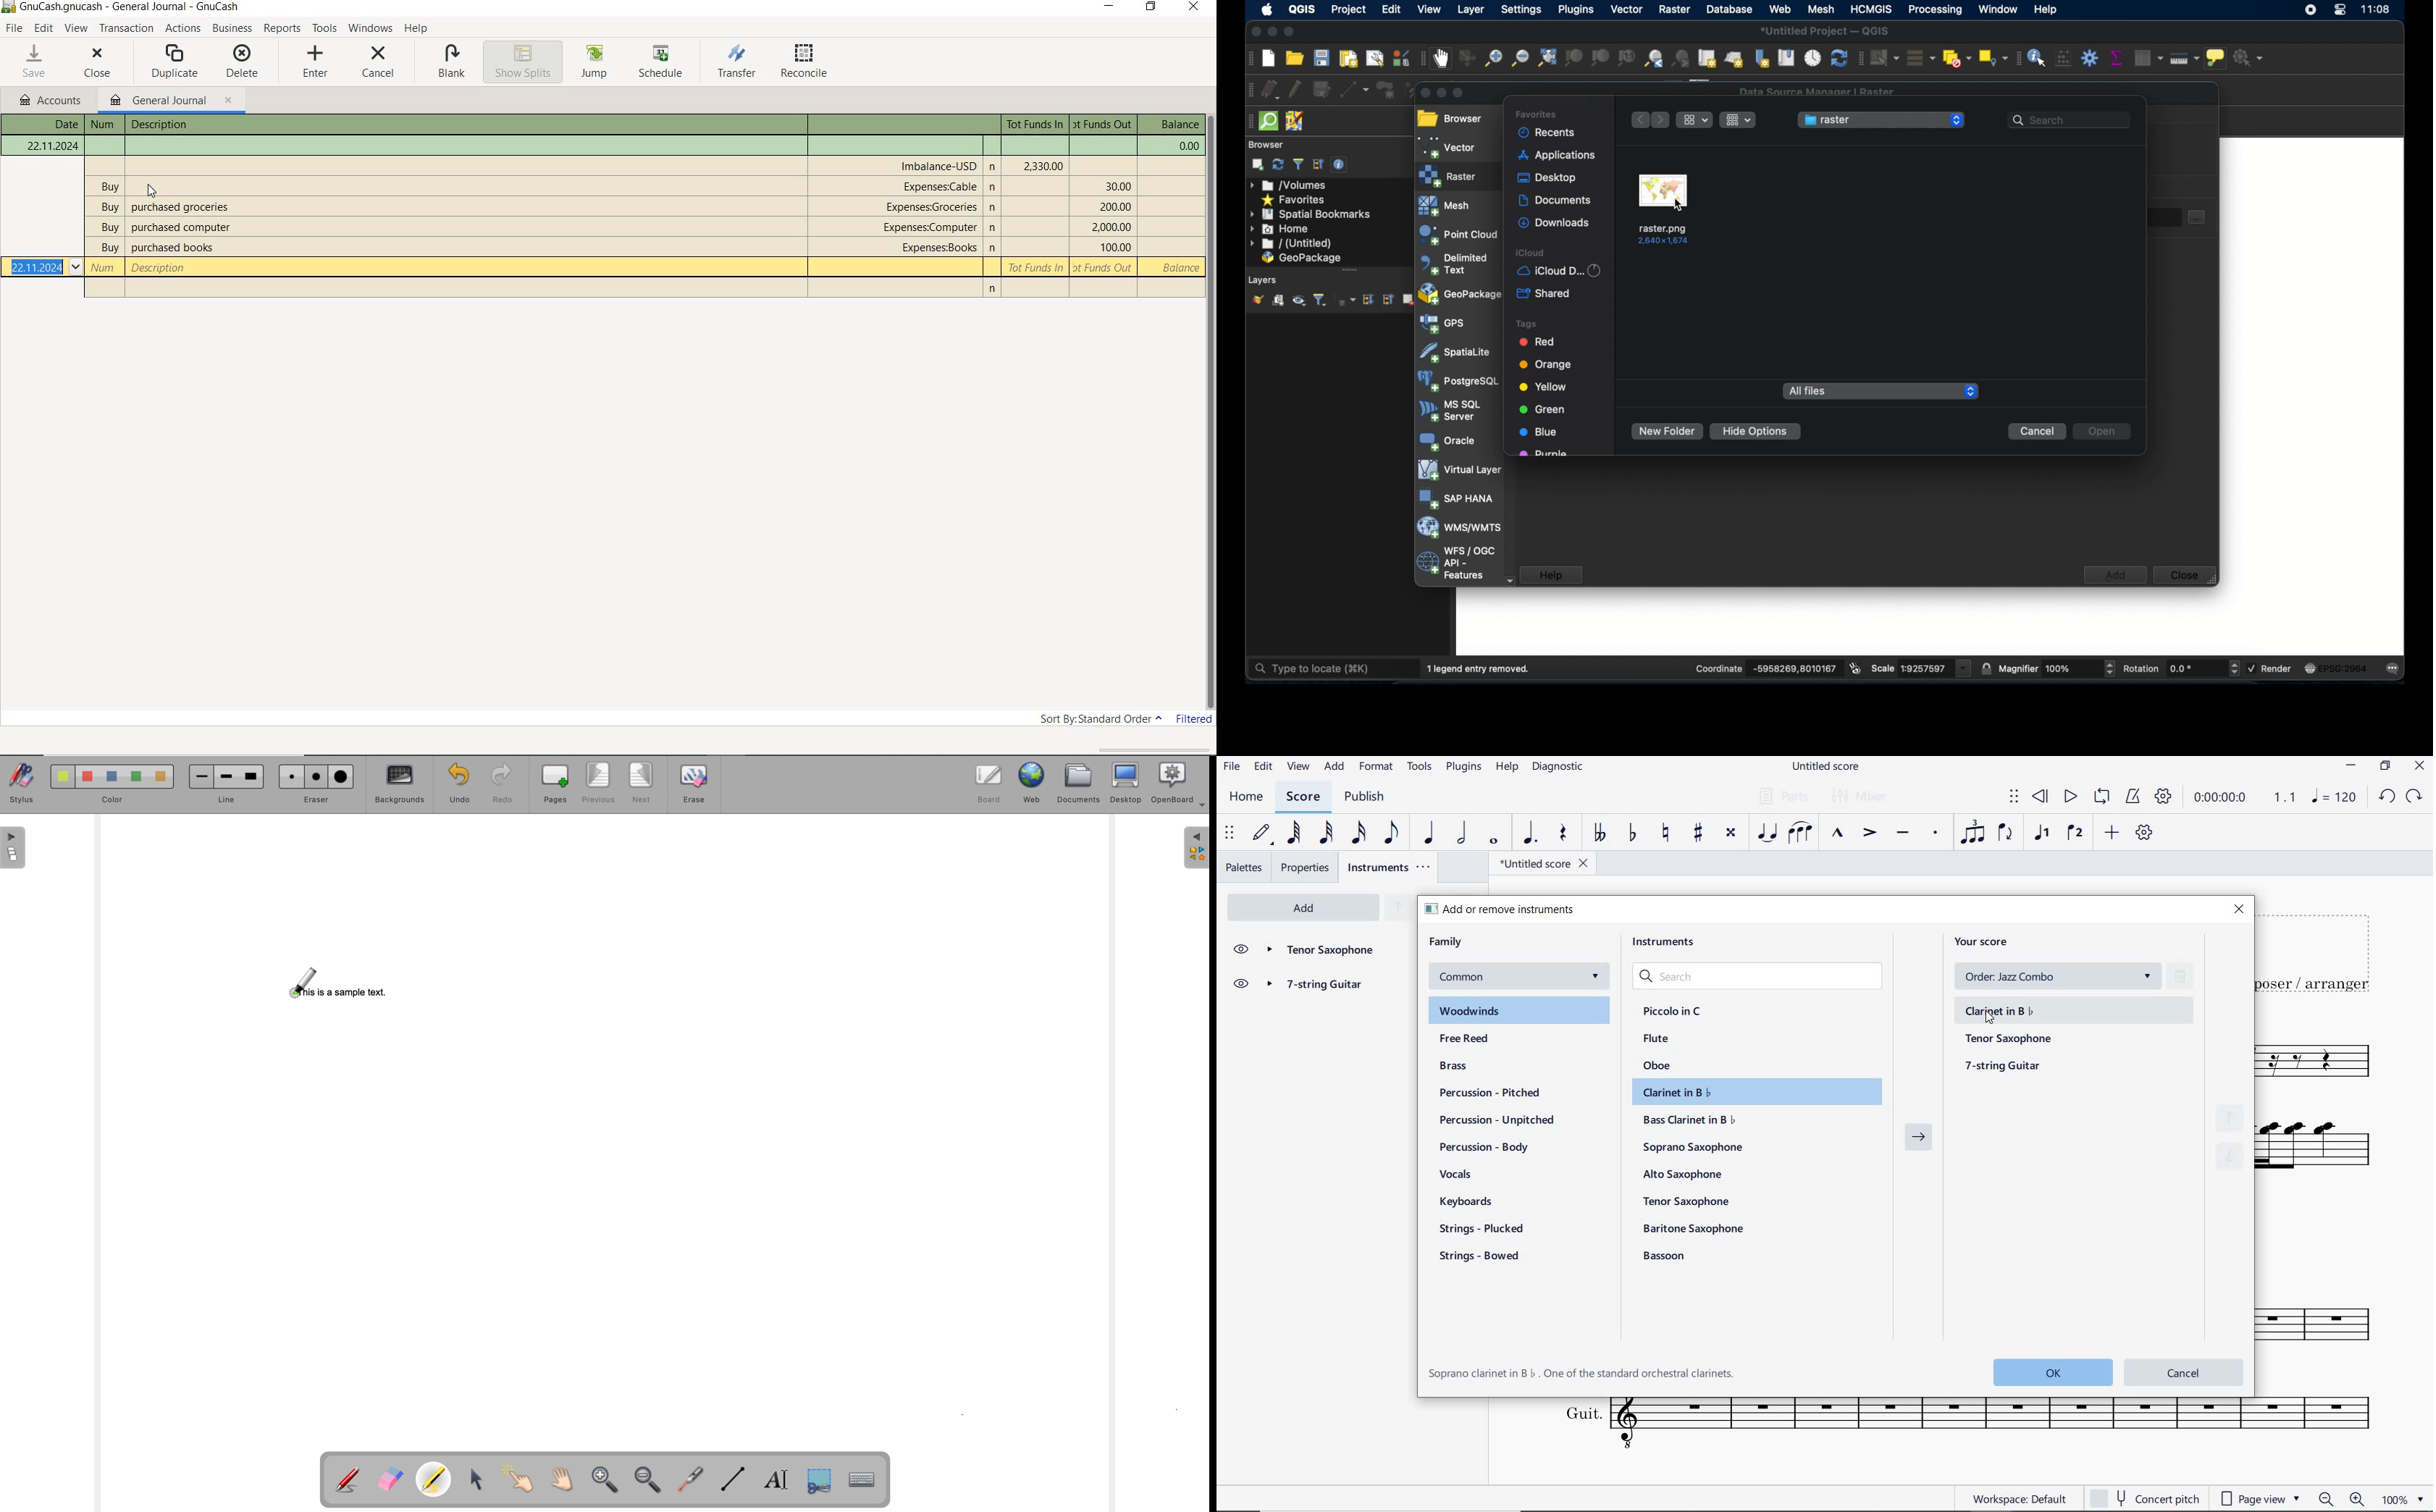  I want to click on delete, so click(241, 62).